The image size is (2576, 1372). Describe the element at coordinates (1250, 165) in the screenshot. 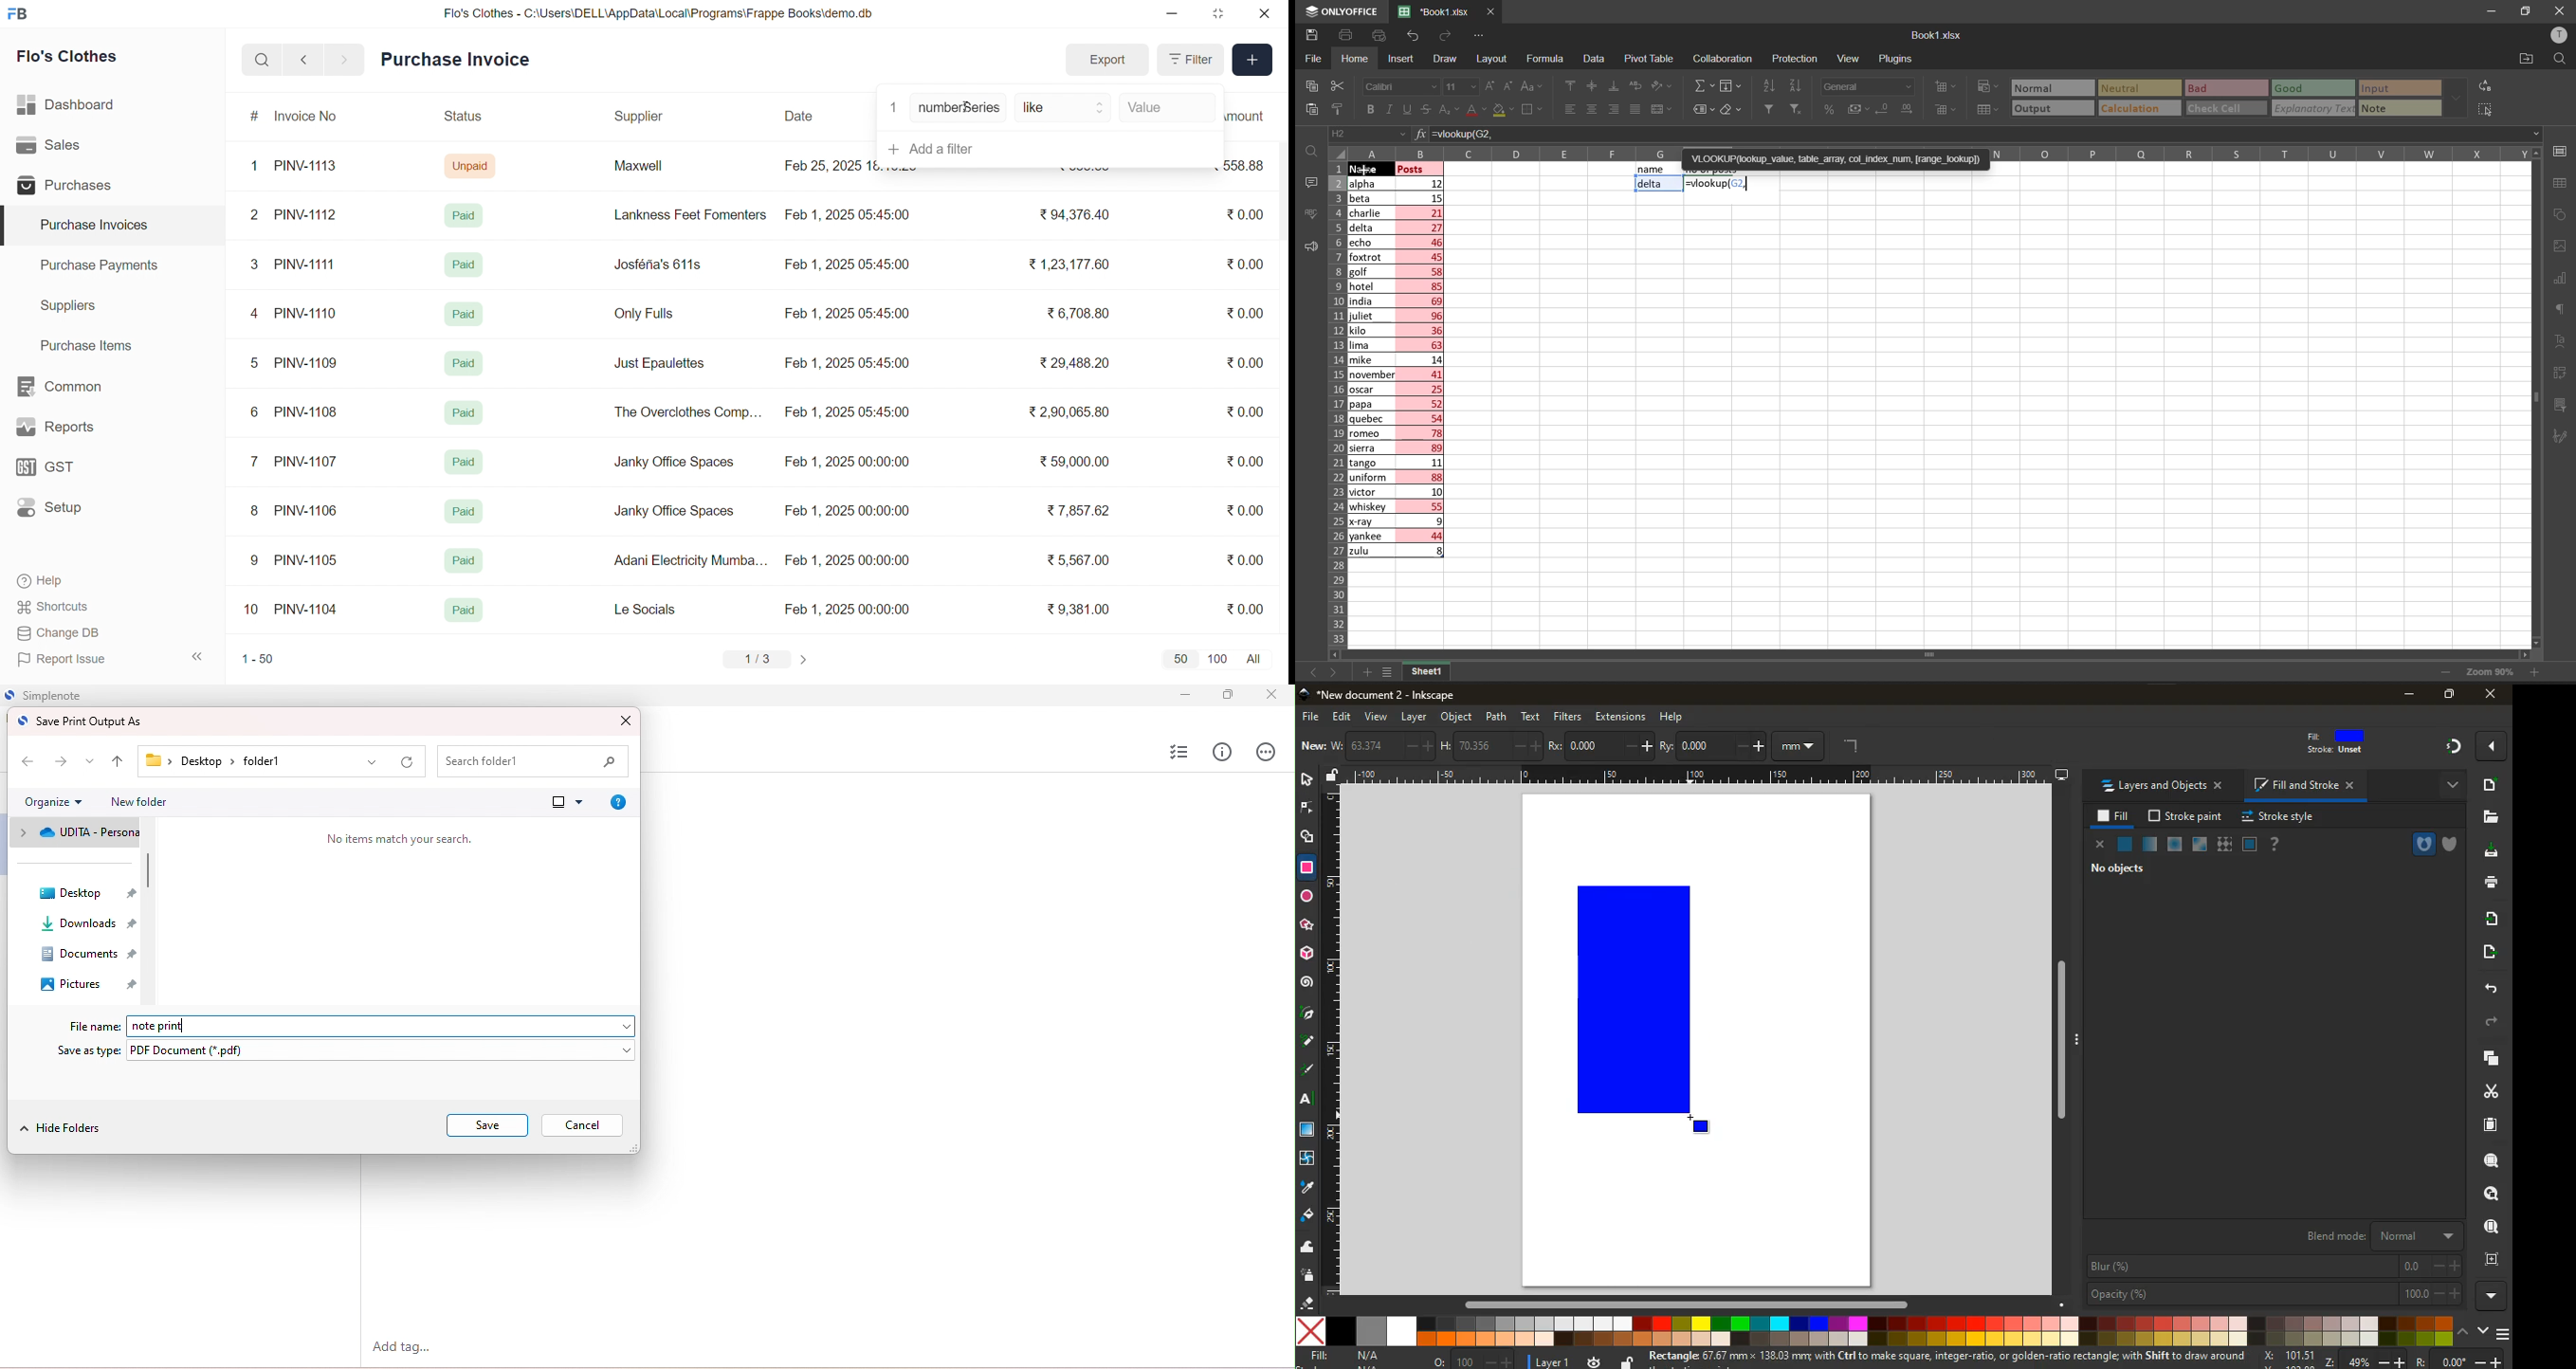

I see `₹558.88` at that location.